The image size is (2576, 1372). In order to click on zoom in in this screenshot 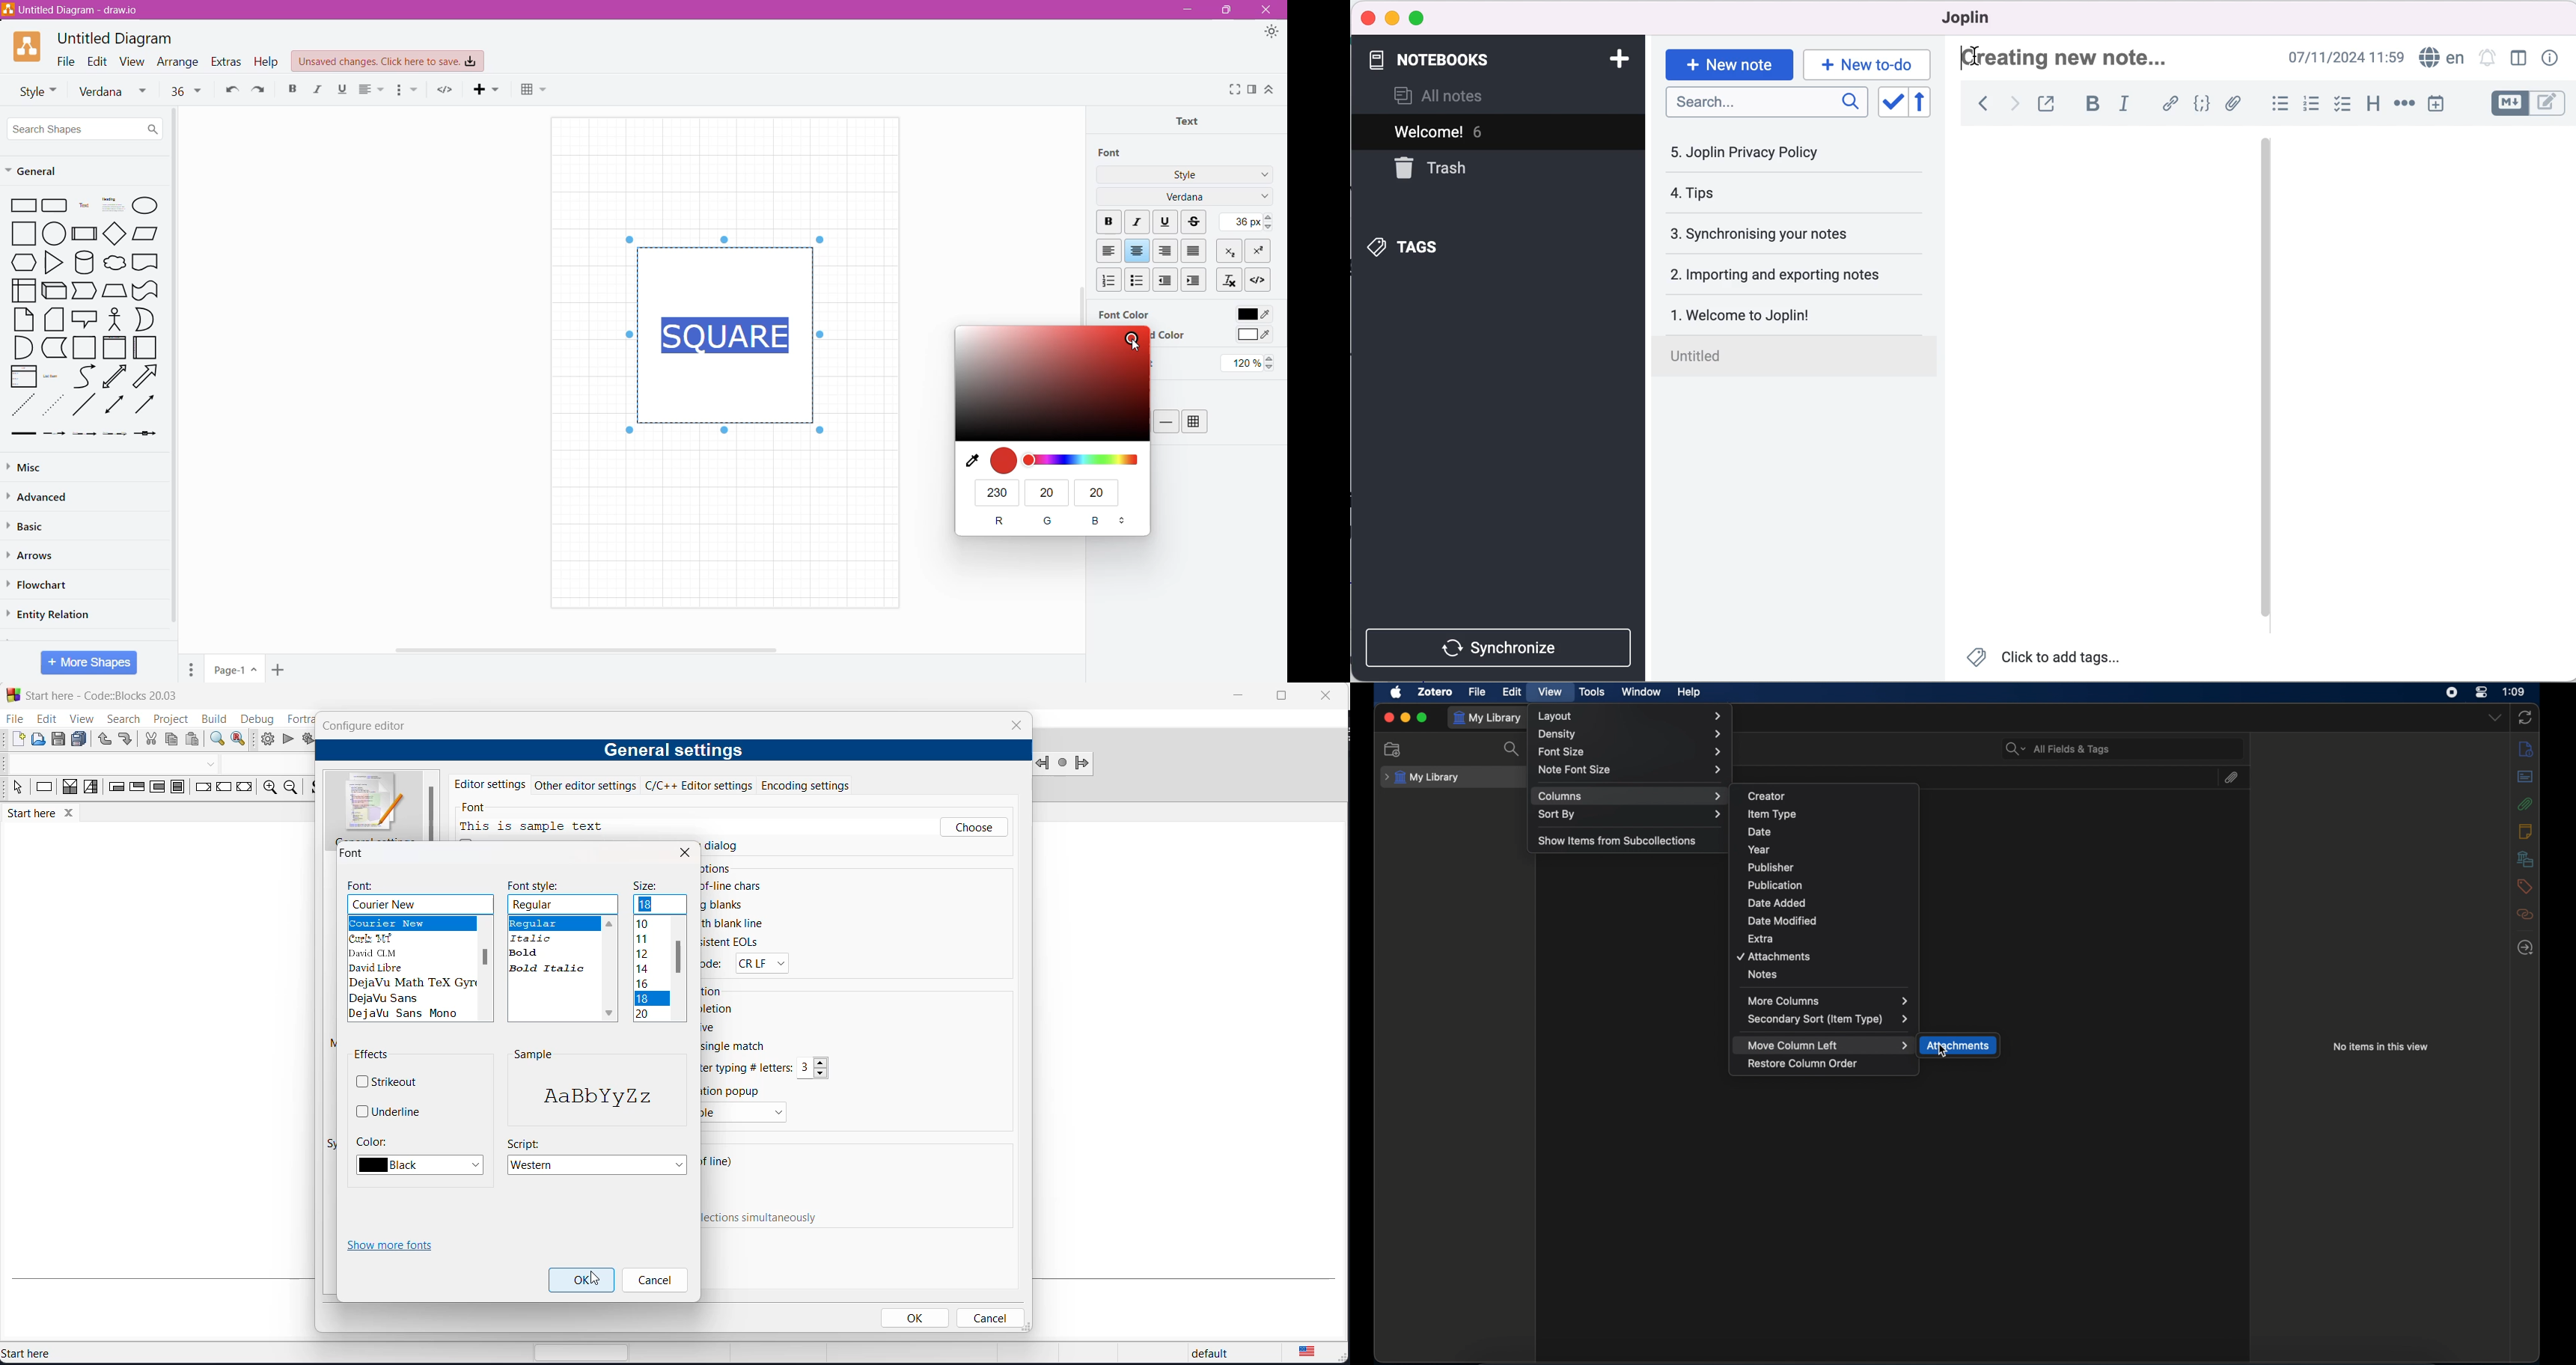, I will do `click(267, 789)`.